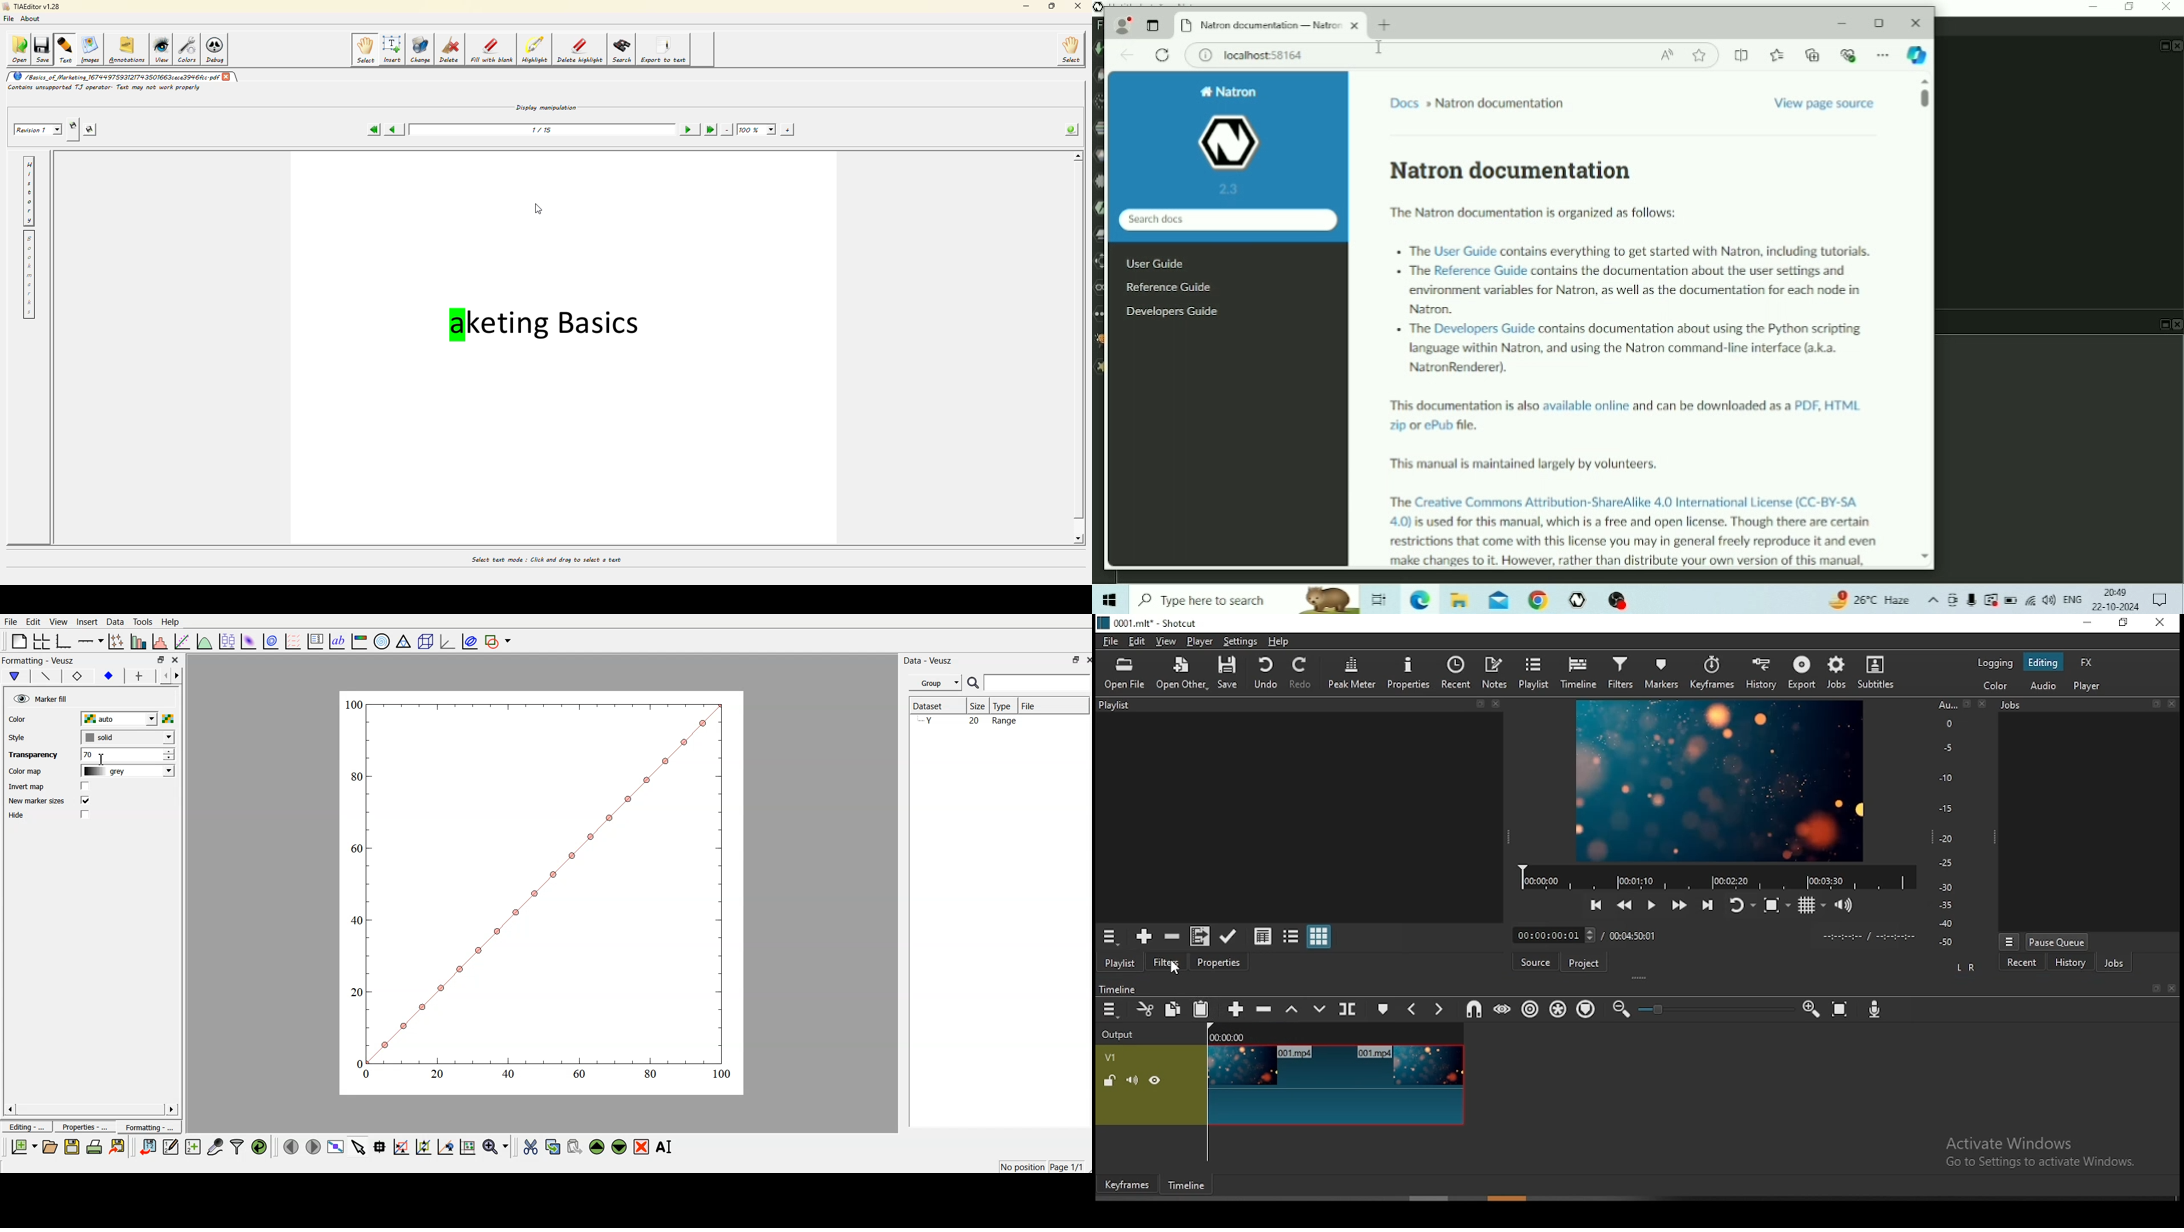 The image size is (2184, 1232). Describe the element at coordinates (1409, 674) in the screenshot. I see `properties` at that location.